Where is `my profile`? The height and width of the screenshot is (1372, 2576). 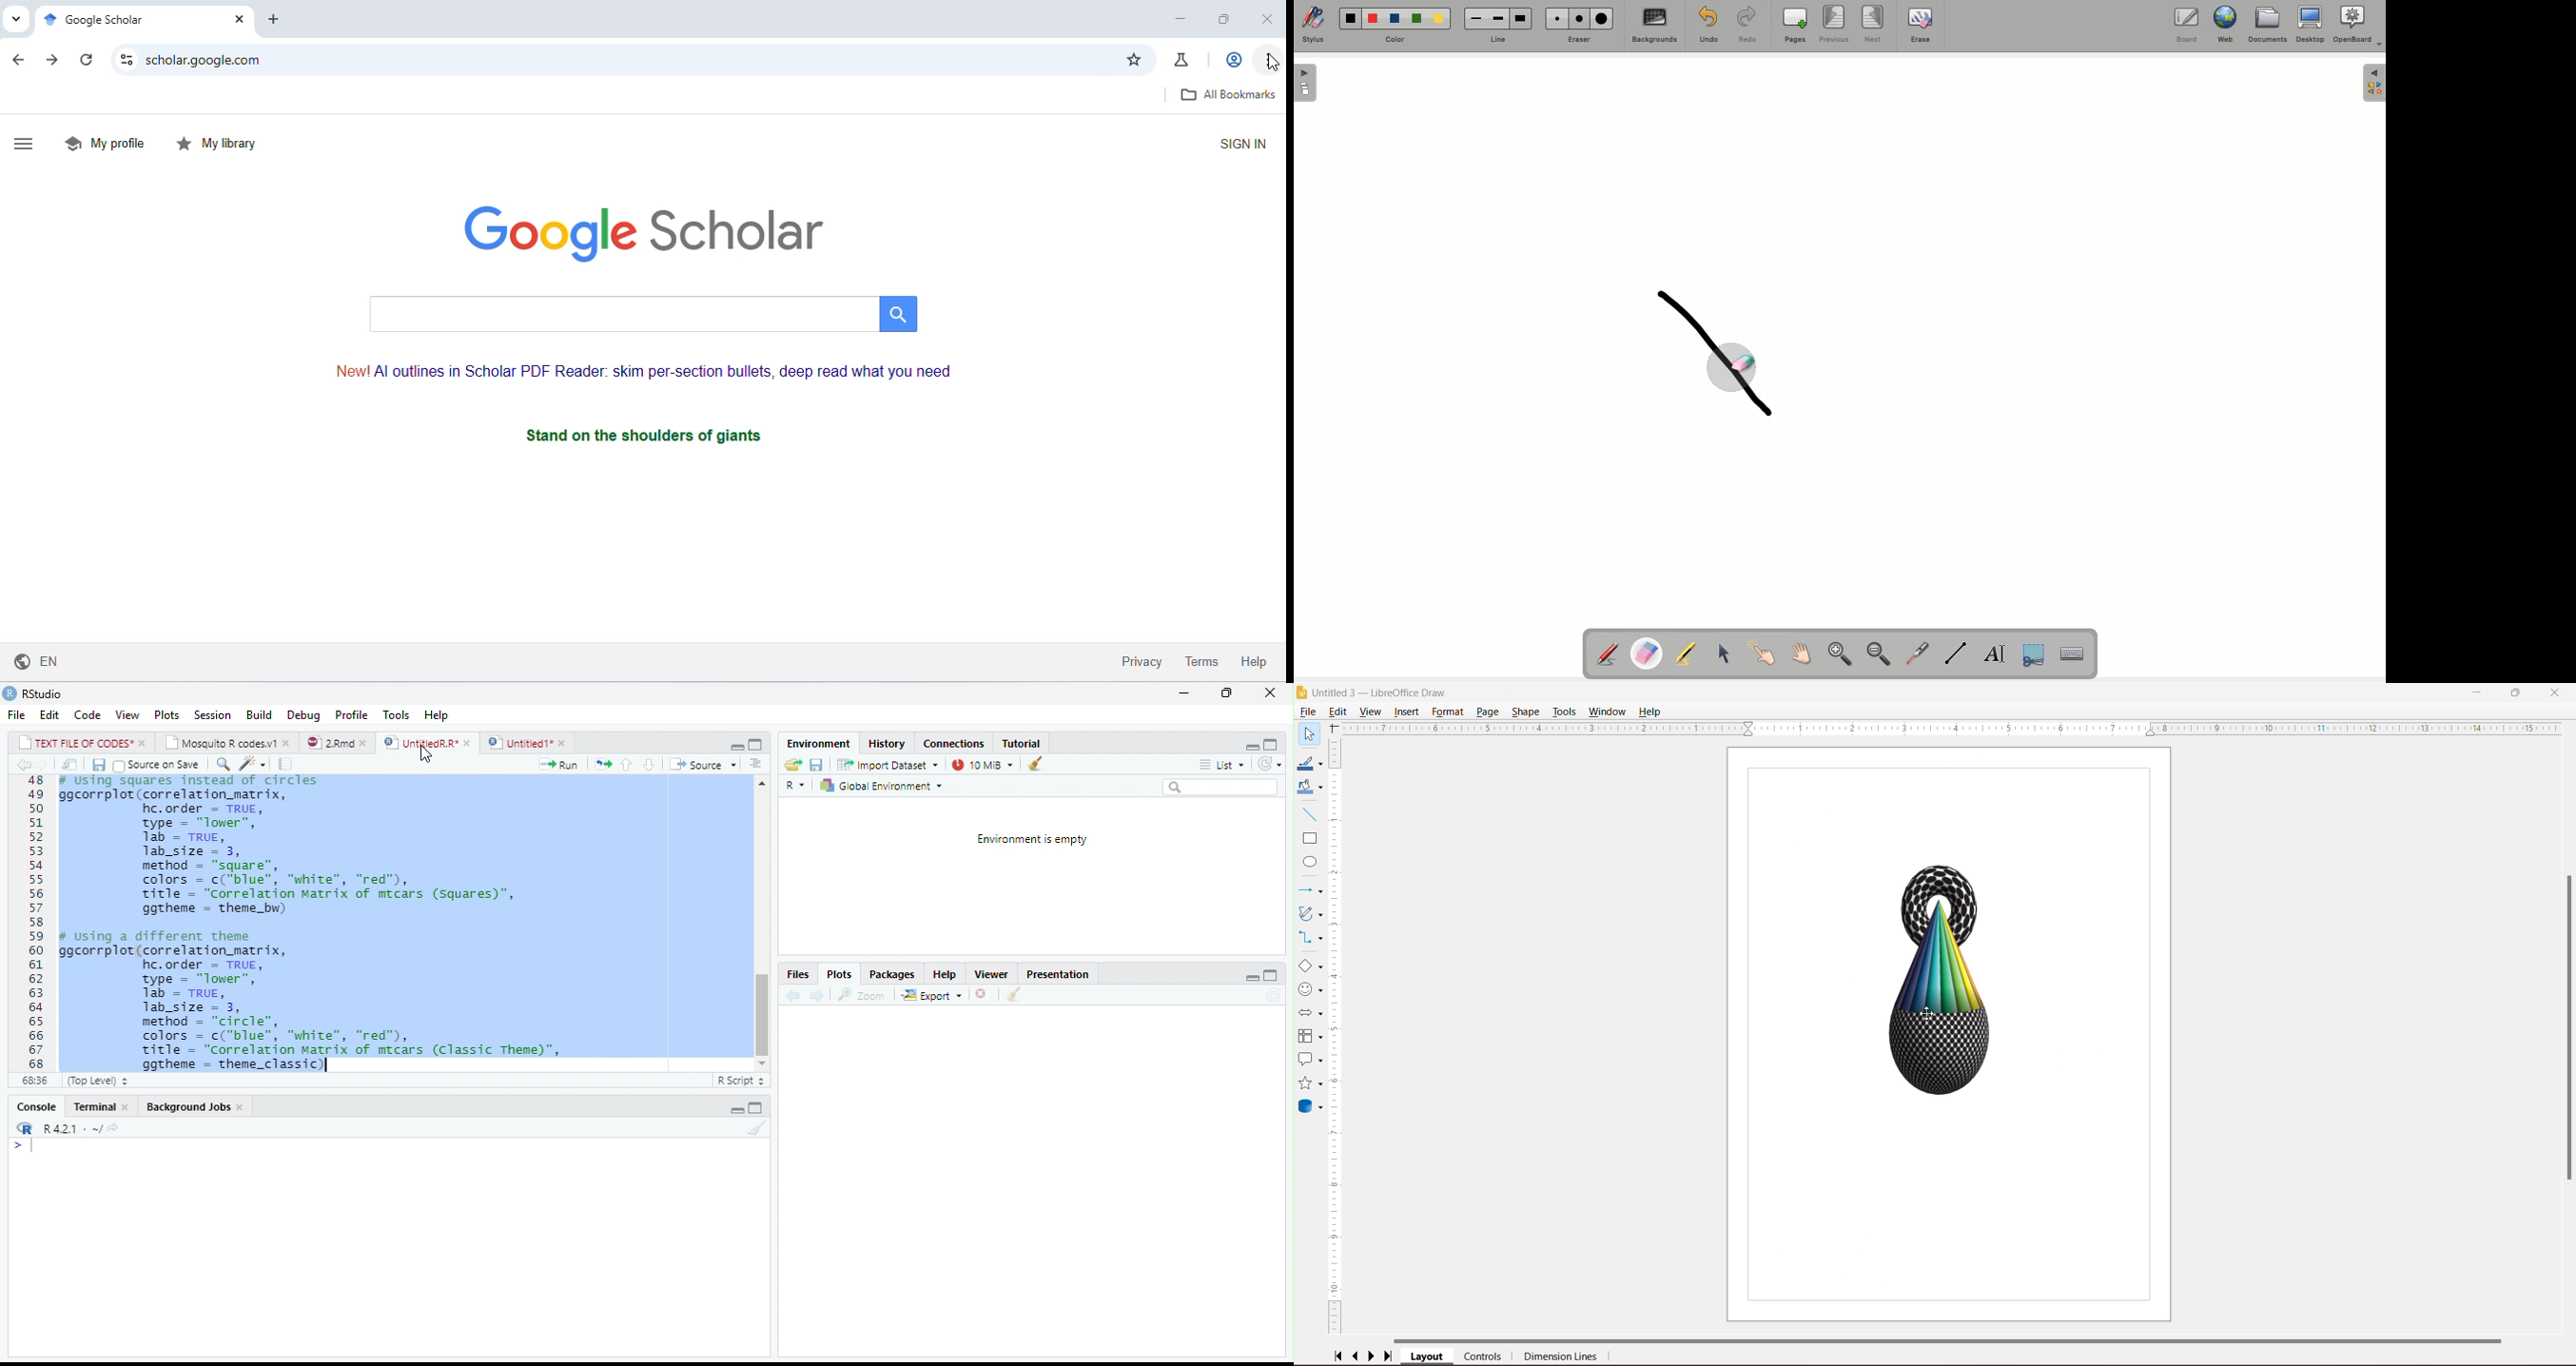
my profile is located at coordinates (105, 144).